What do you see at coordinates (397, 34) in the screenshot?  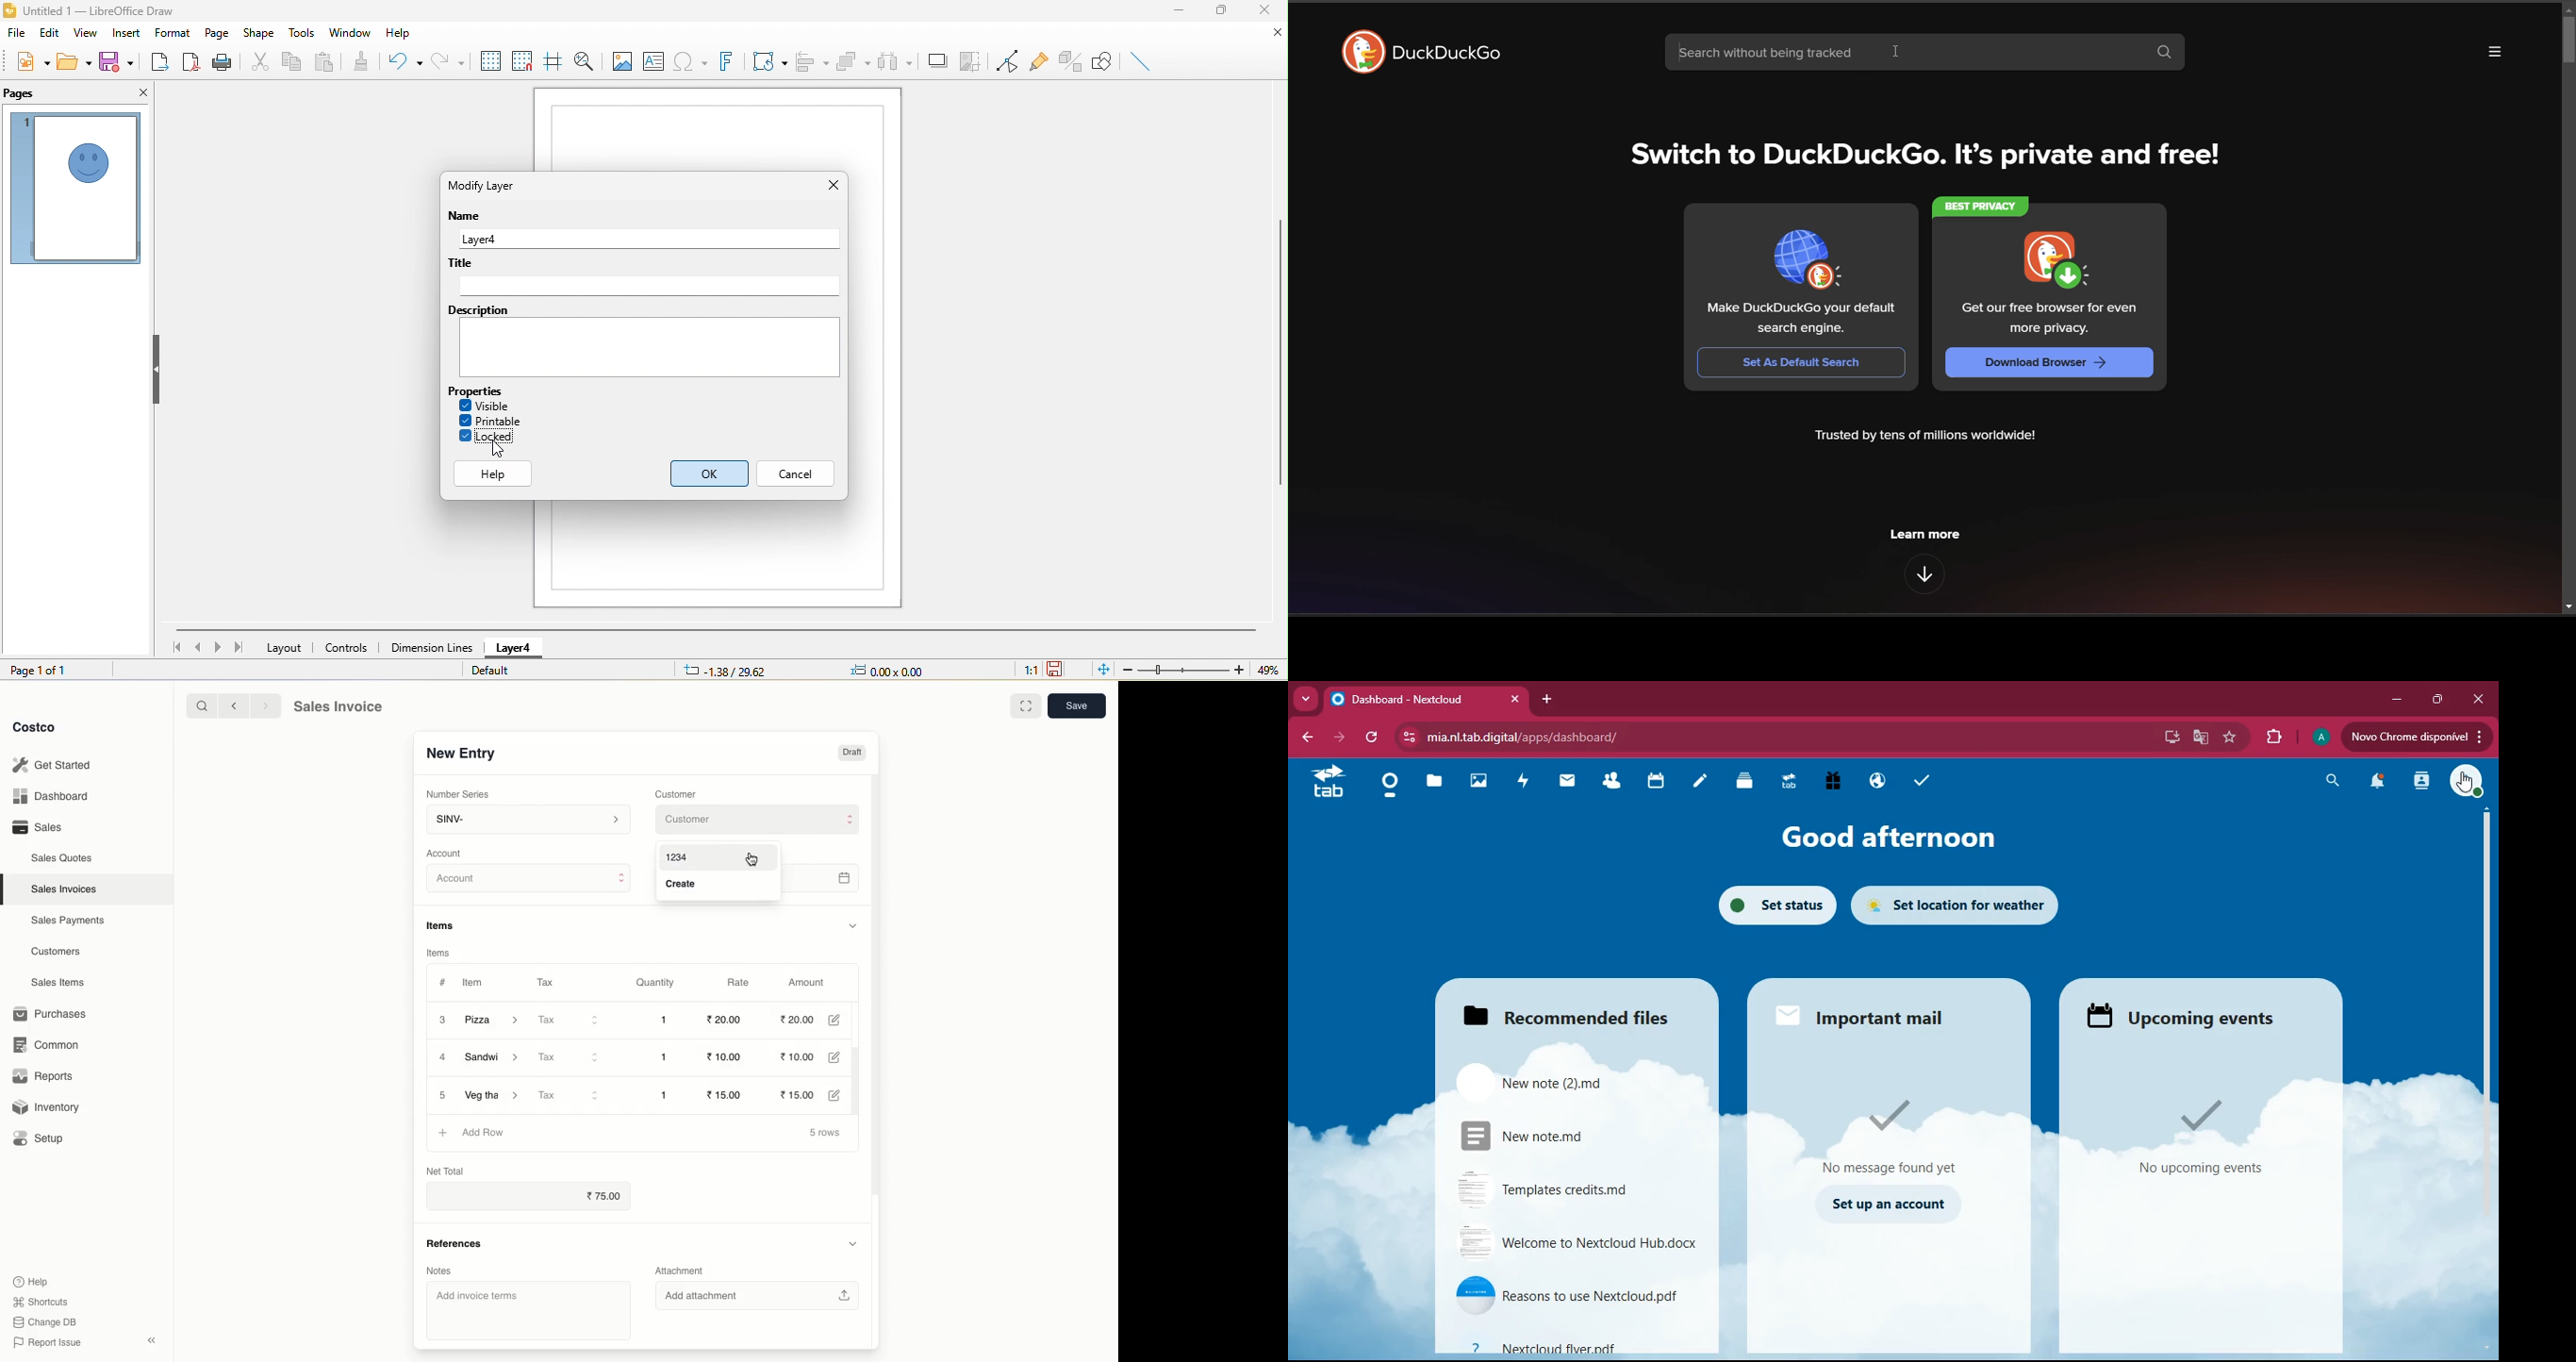 I see `help` at bounding box center [397, 34].